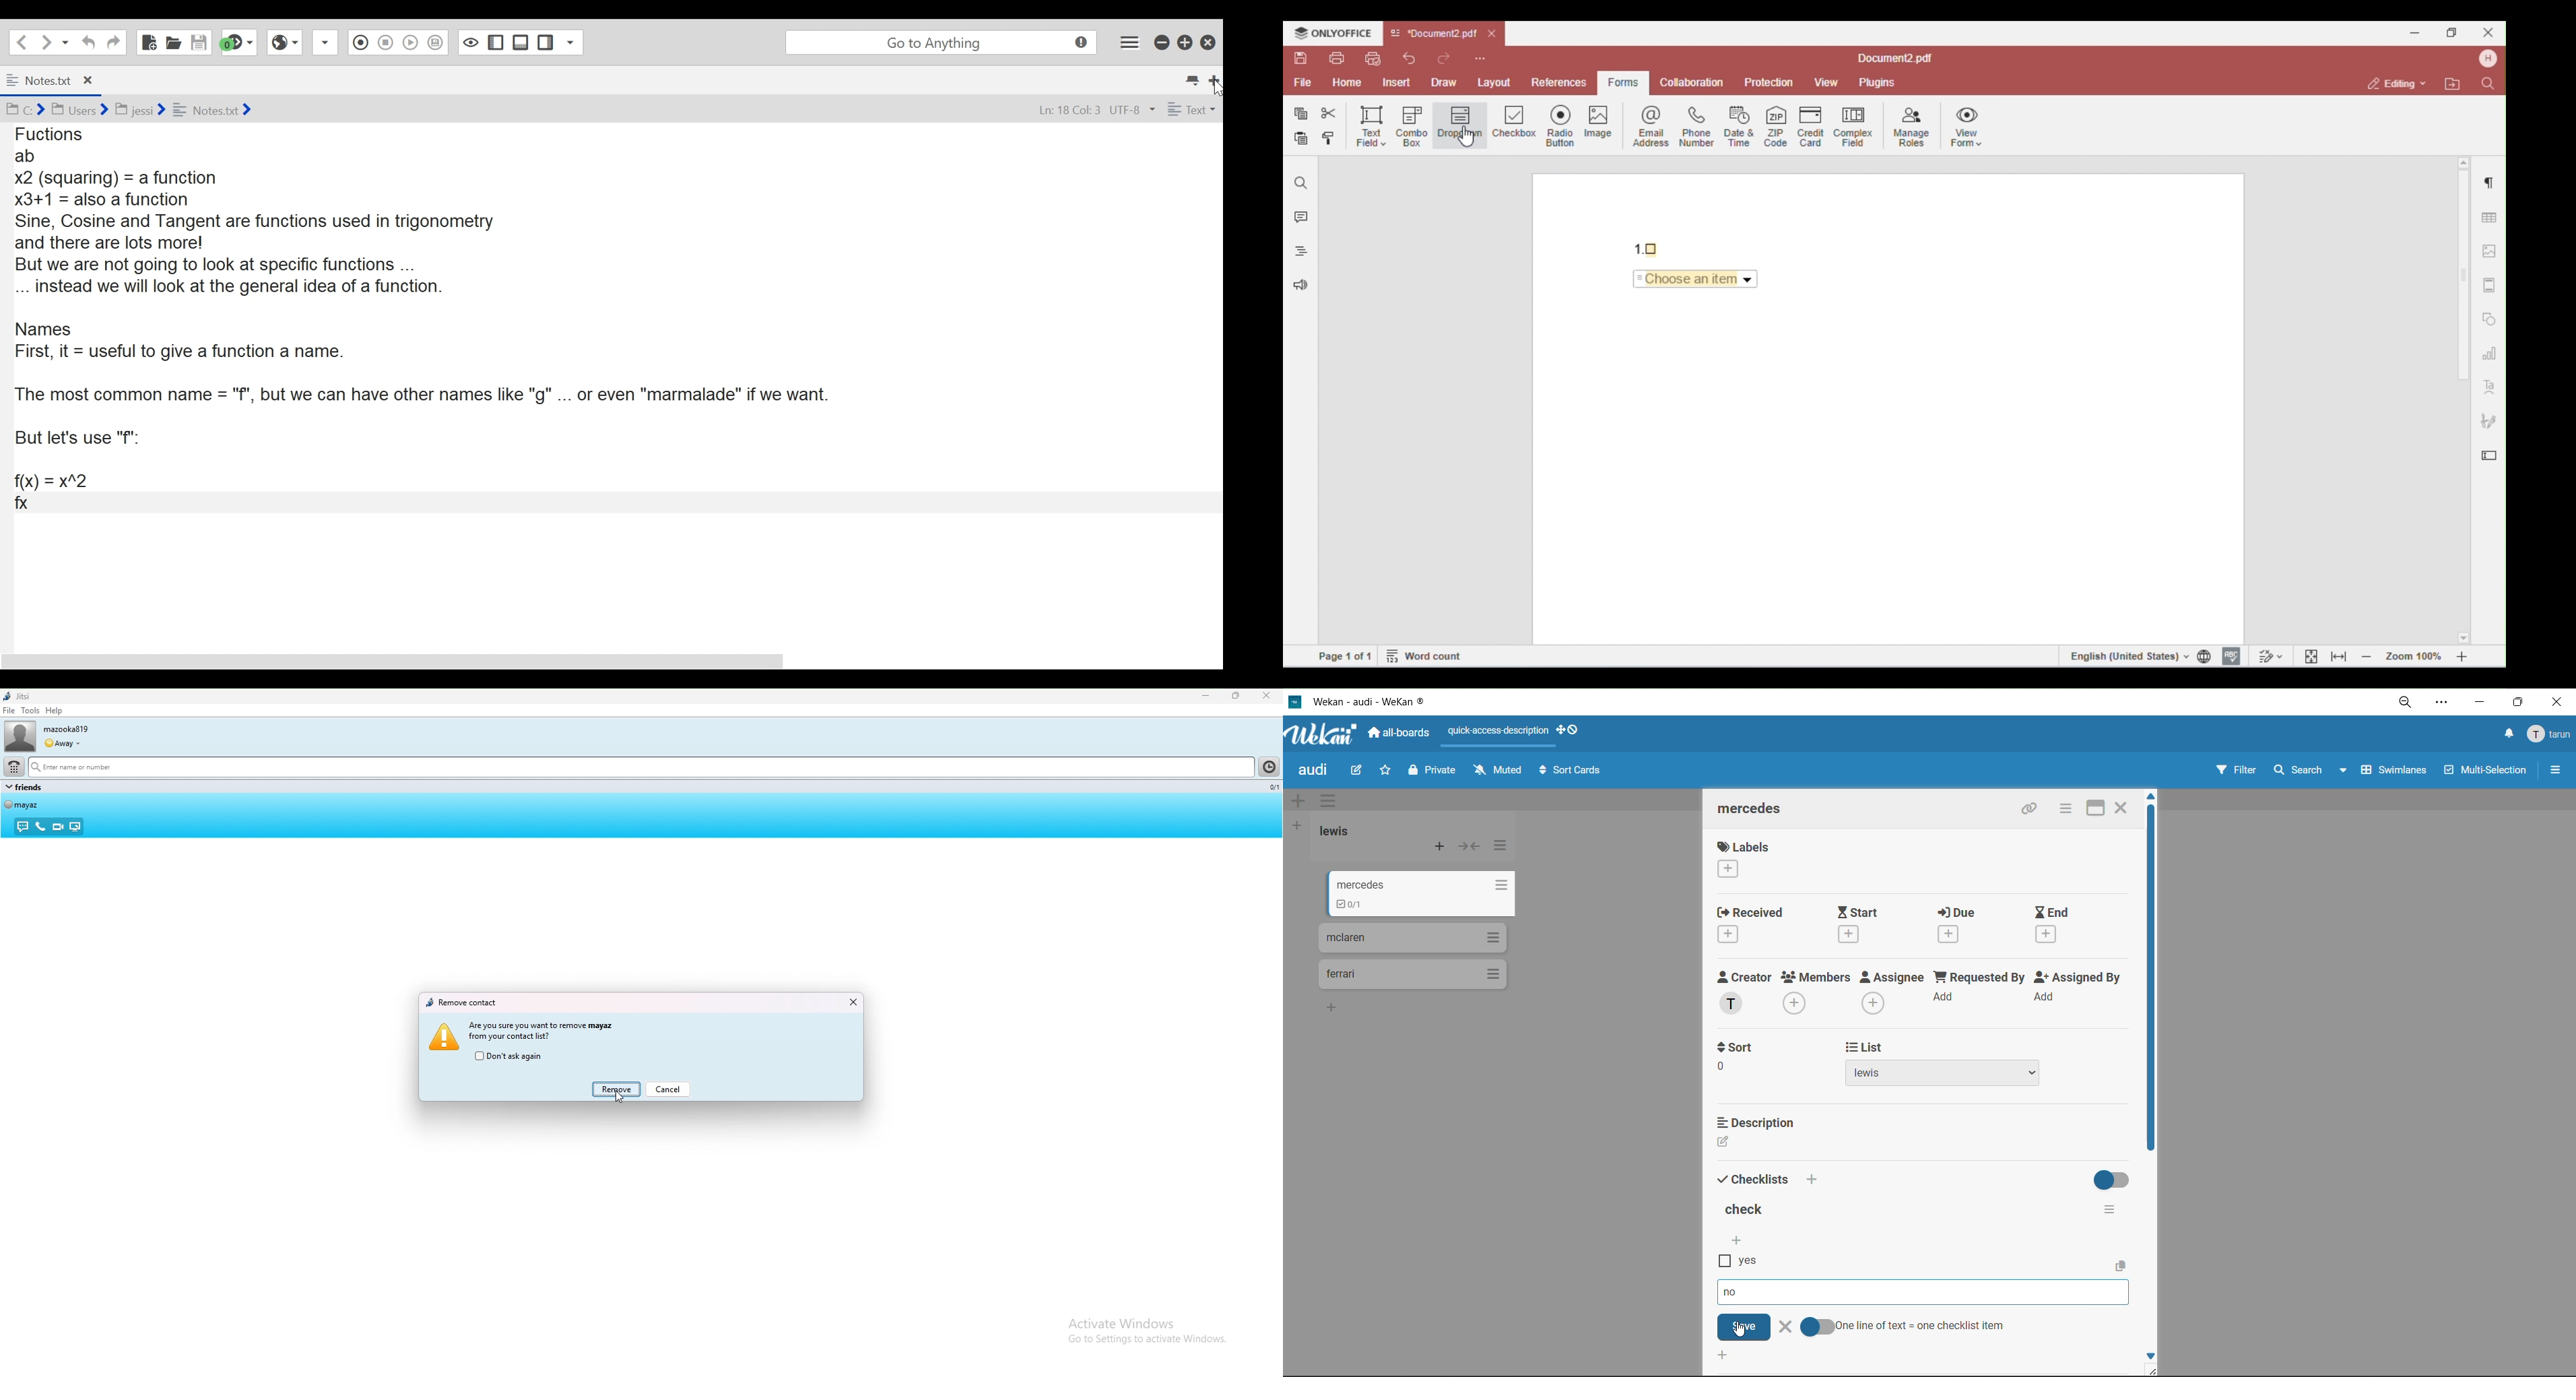 This screenshot has height=1400, width=2576. I want to click on app logo, so click(1322, 736).